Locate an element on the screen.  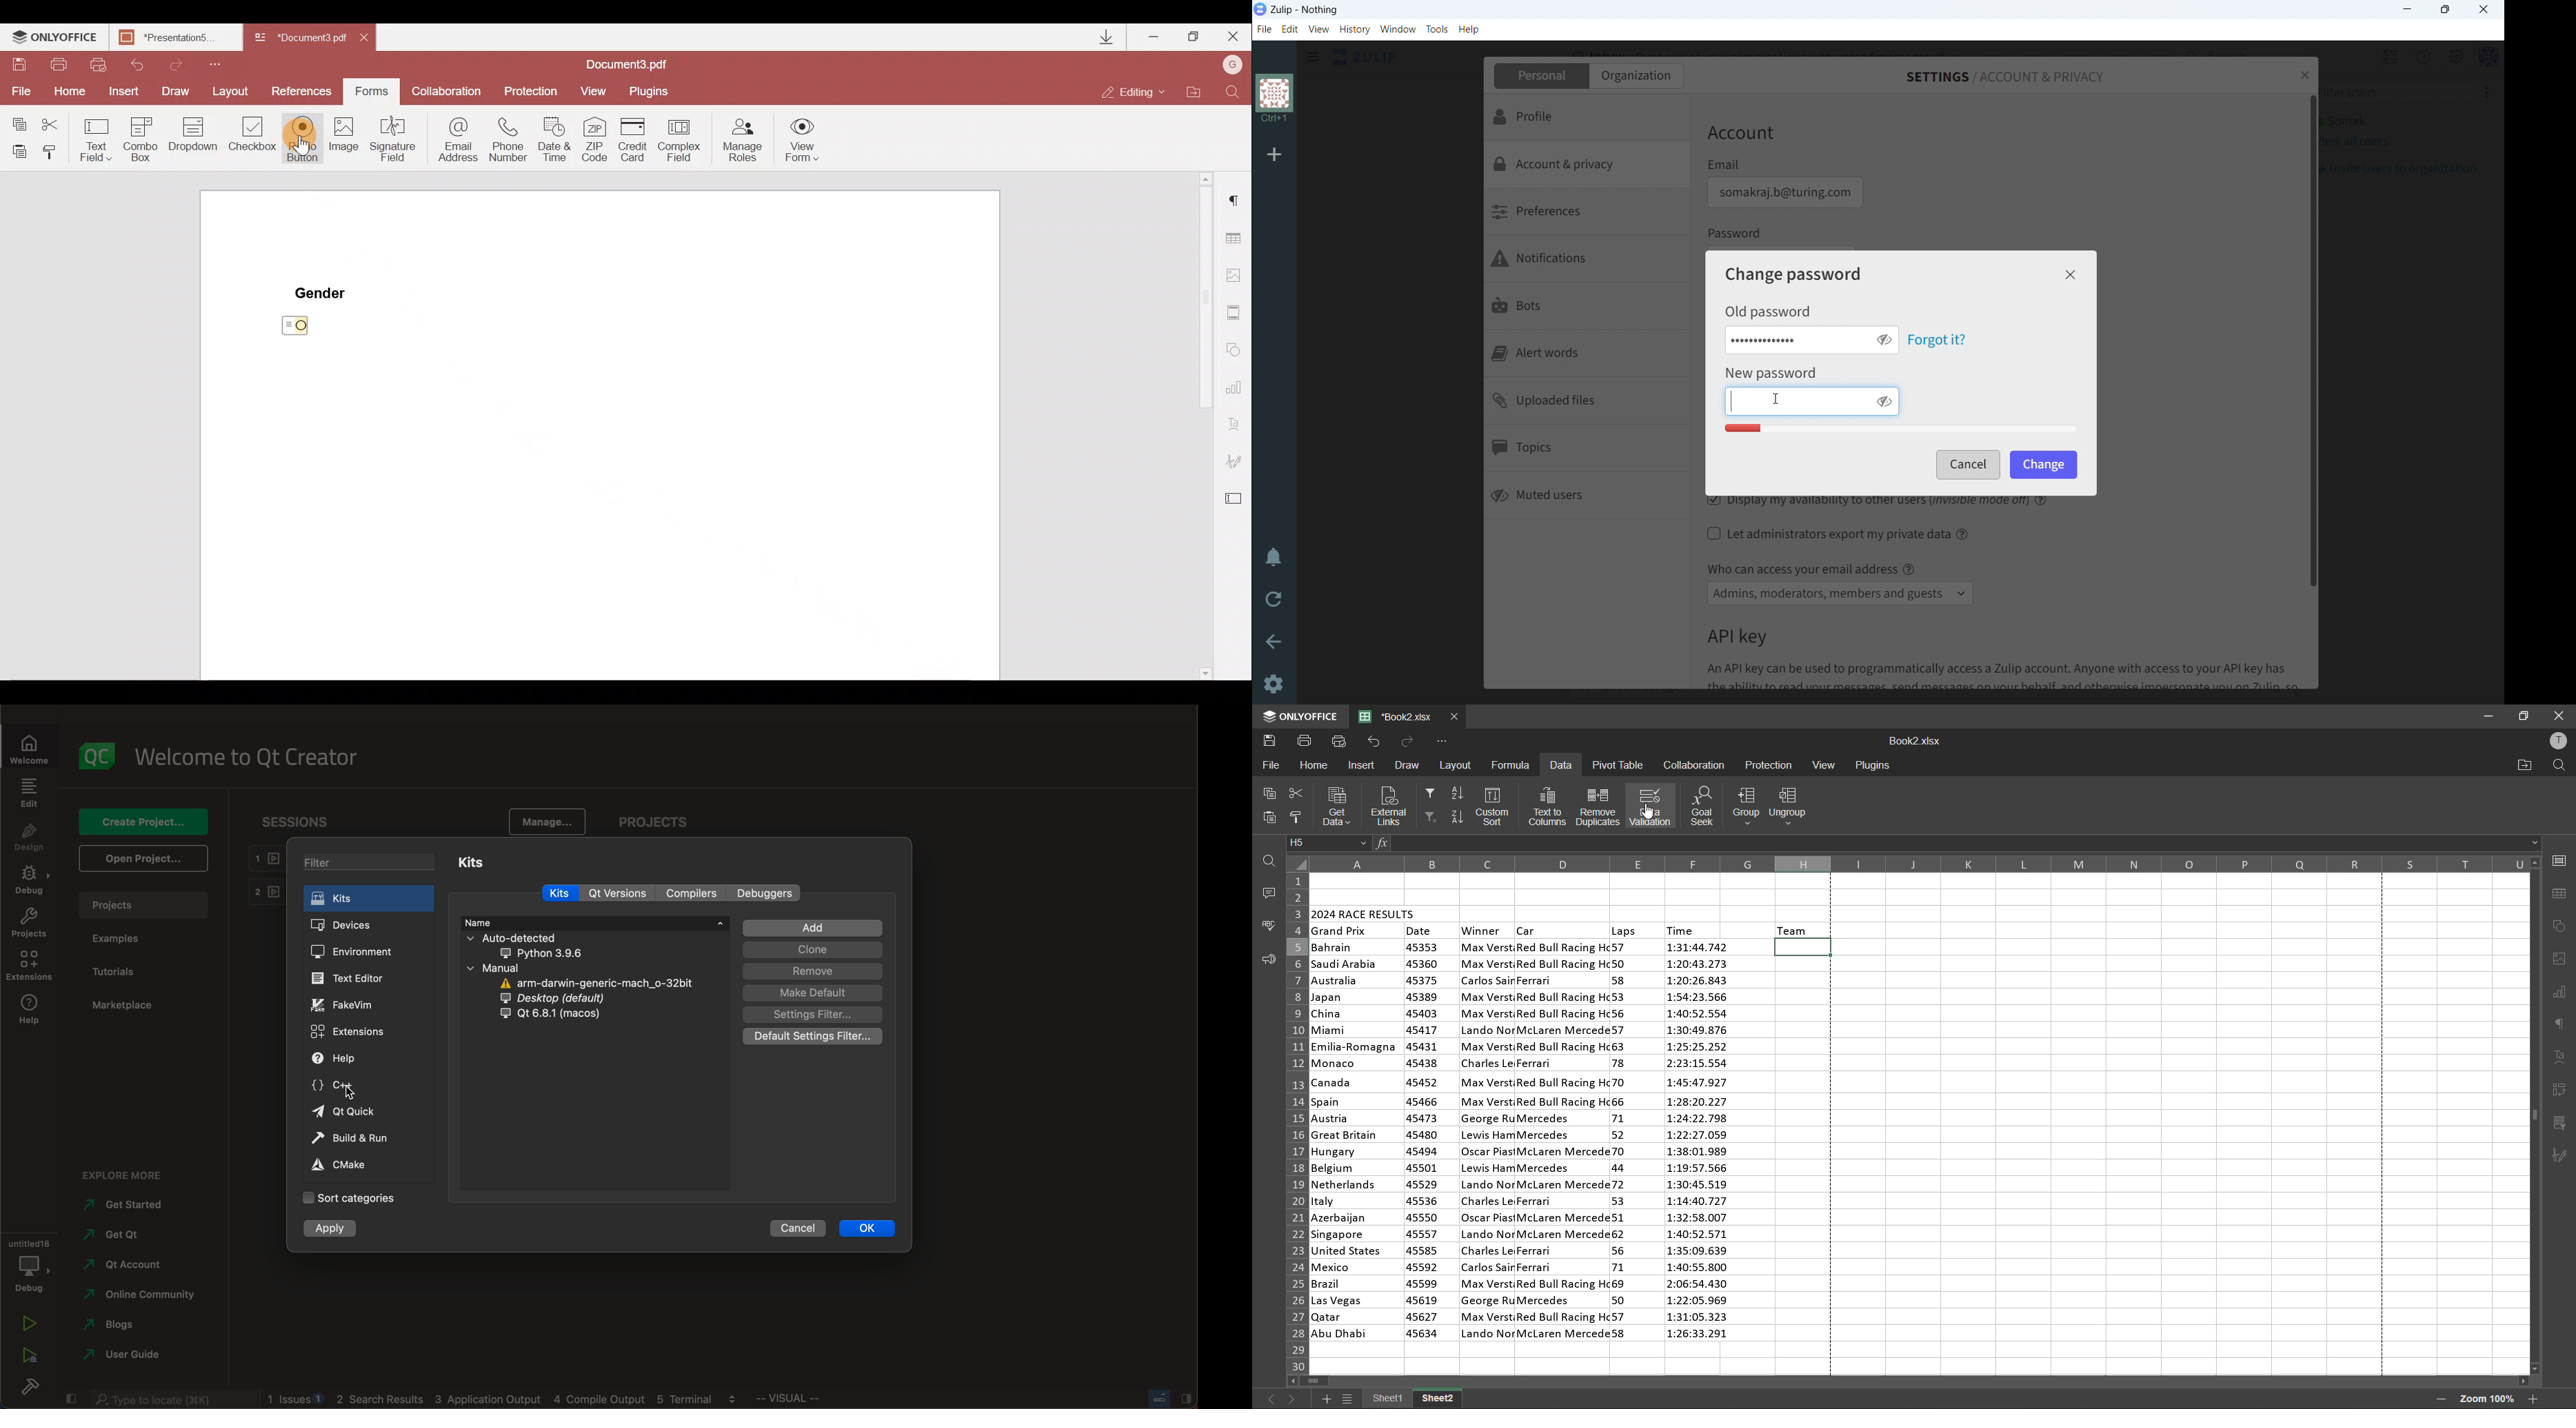
More is located at coordinates (2484, 91).